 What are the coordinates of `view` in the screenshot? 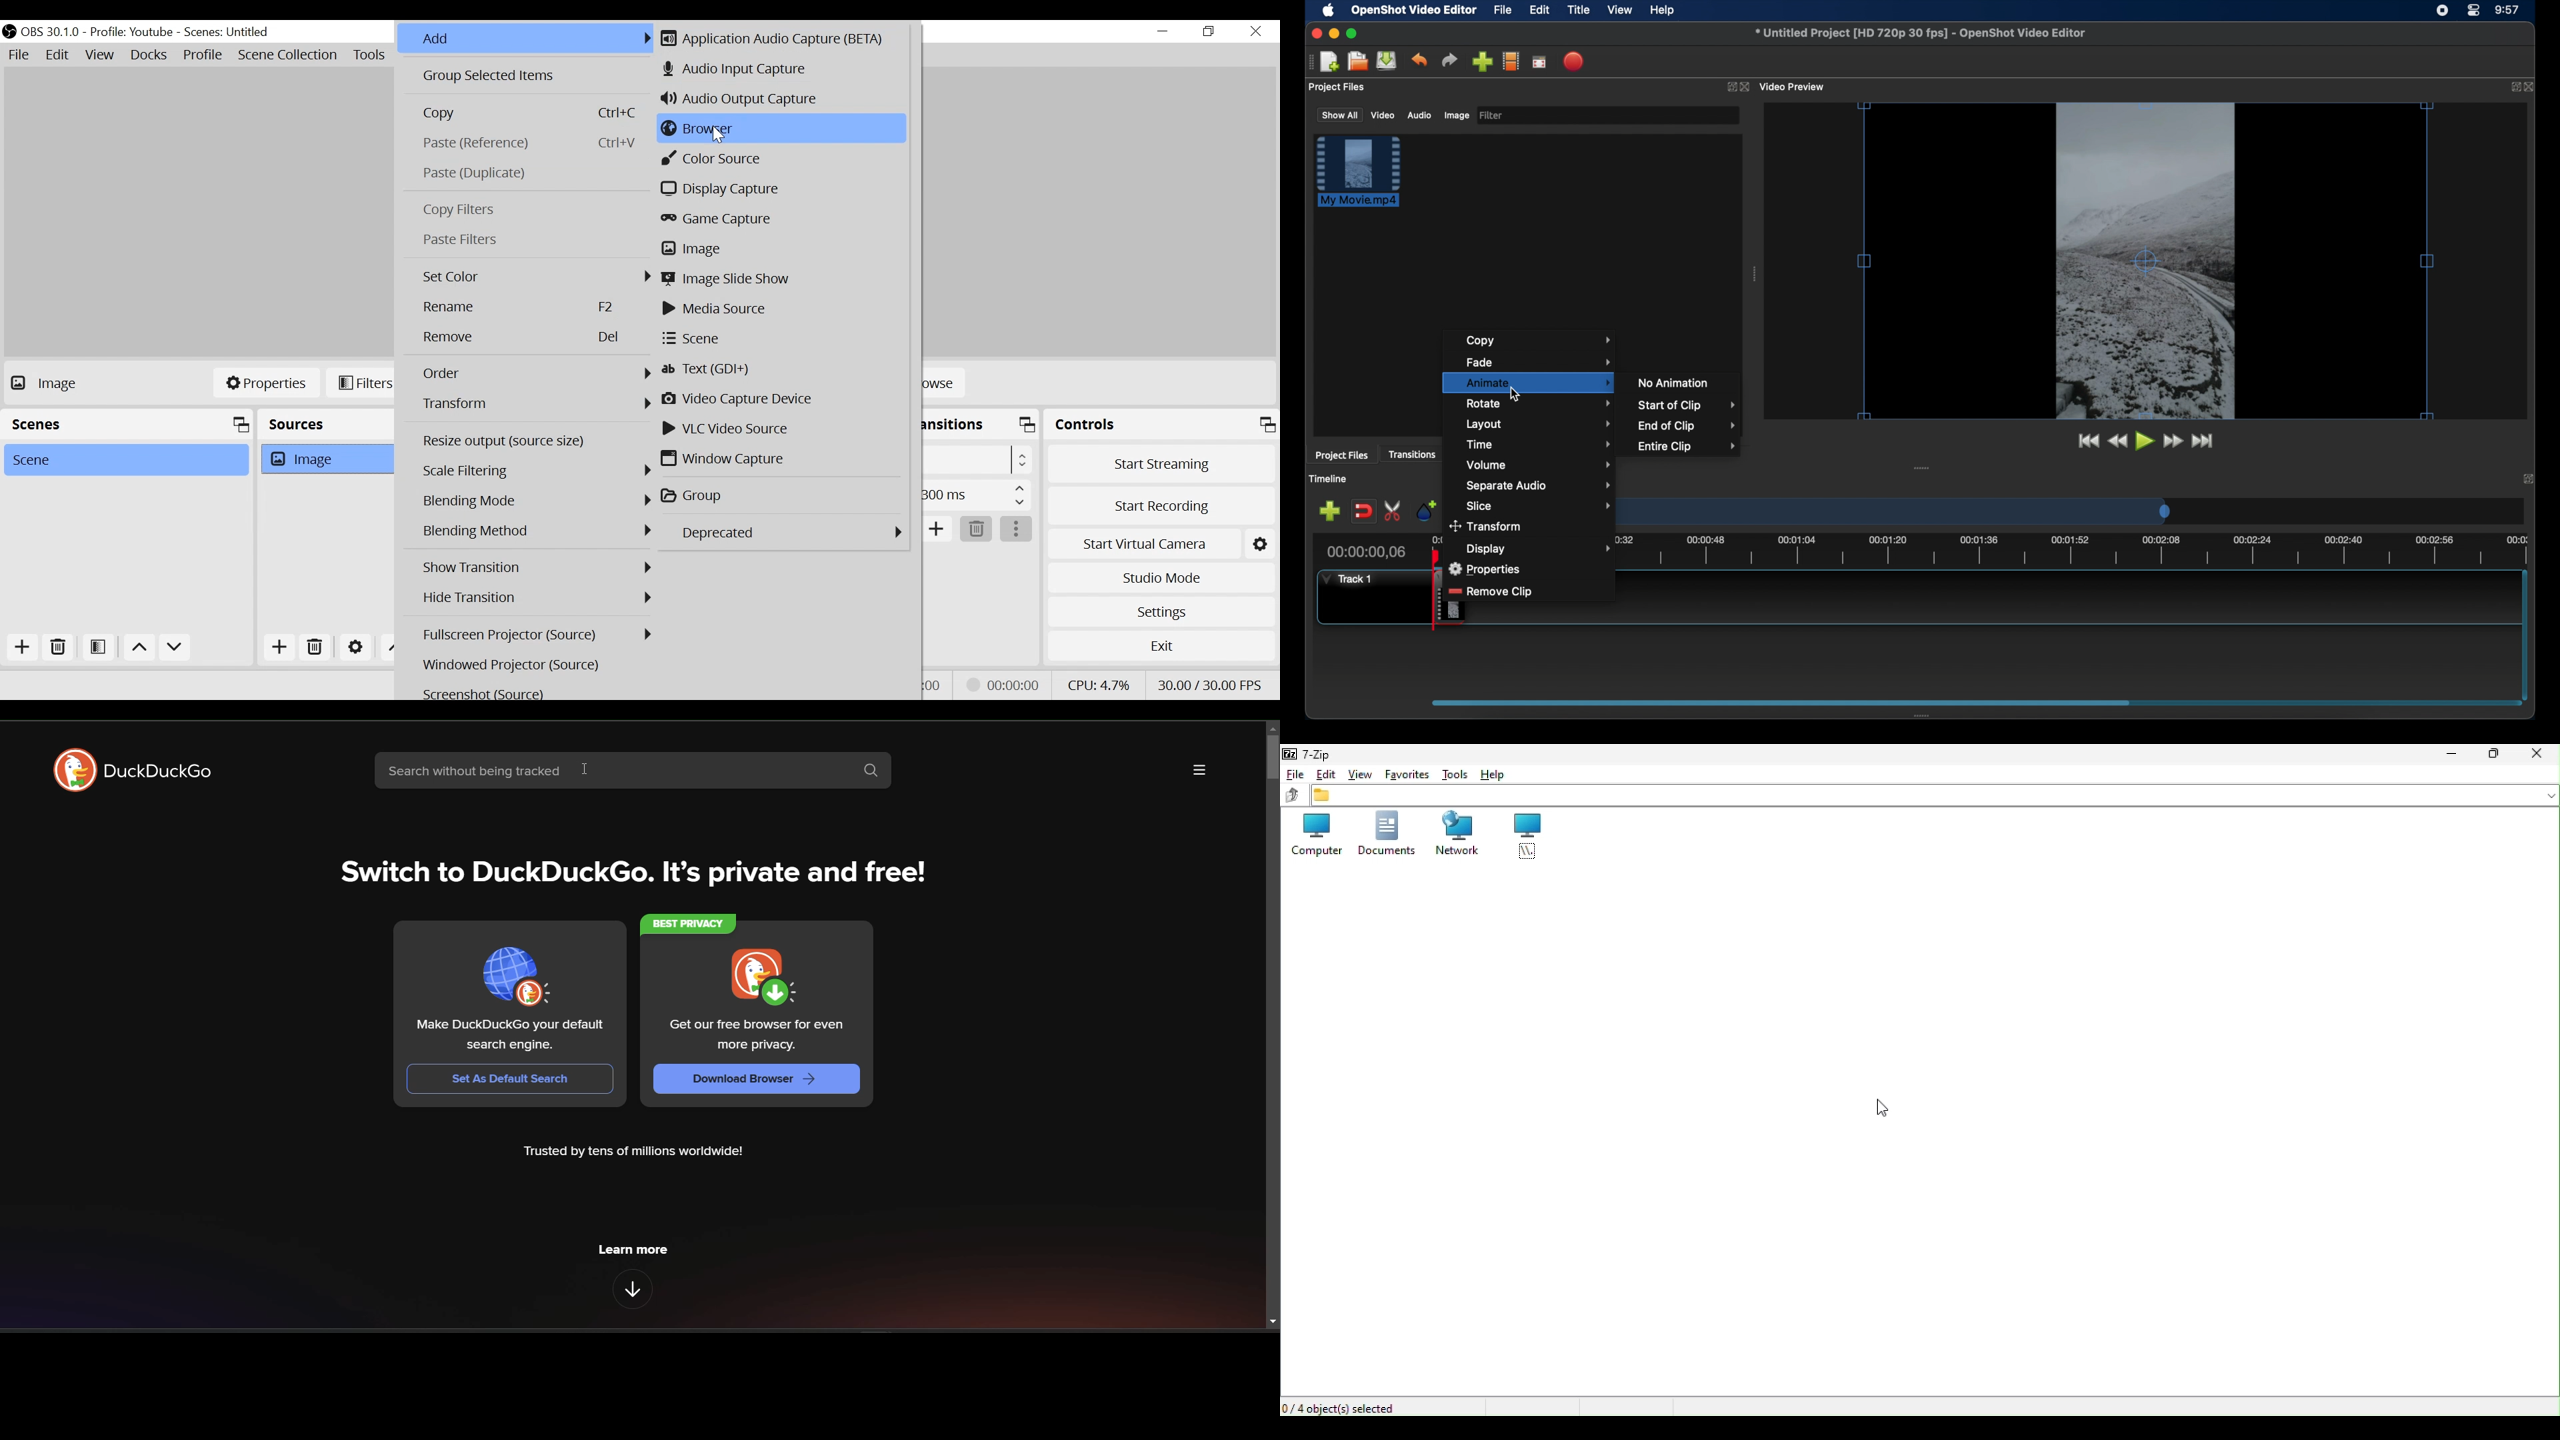 It's located at (1357, 775).